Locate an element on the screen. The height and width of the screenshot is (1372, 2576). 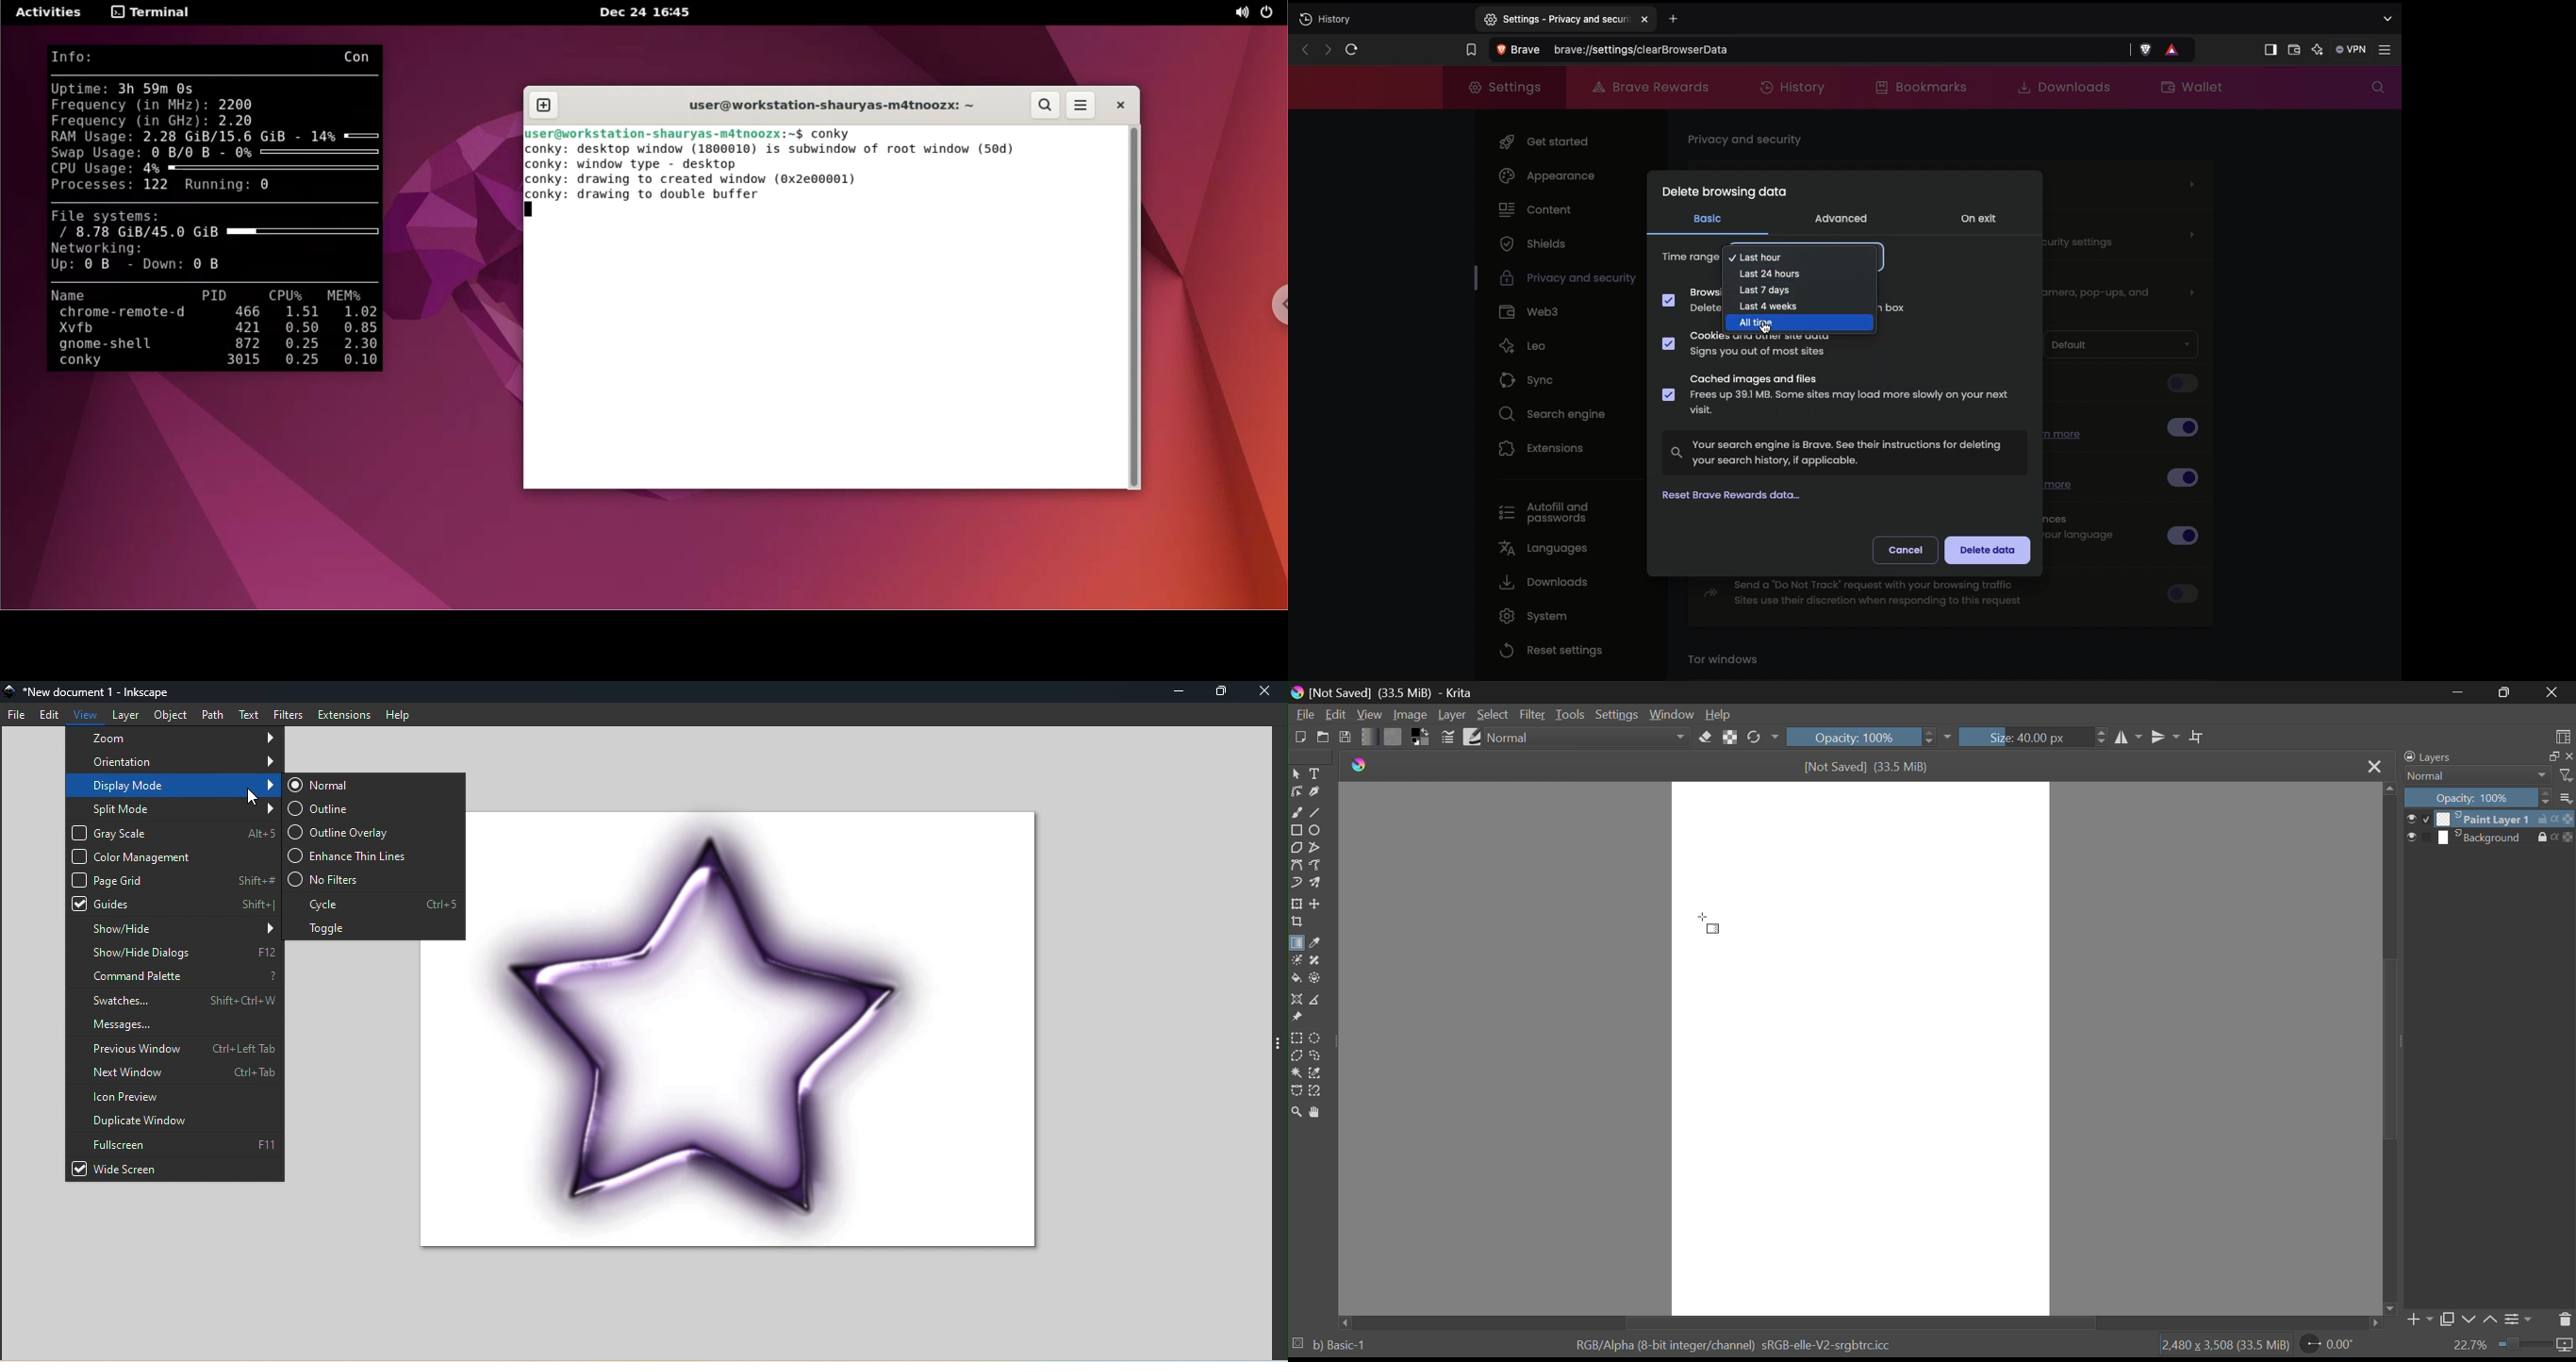
Line is located at coordinates (1316, 811).